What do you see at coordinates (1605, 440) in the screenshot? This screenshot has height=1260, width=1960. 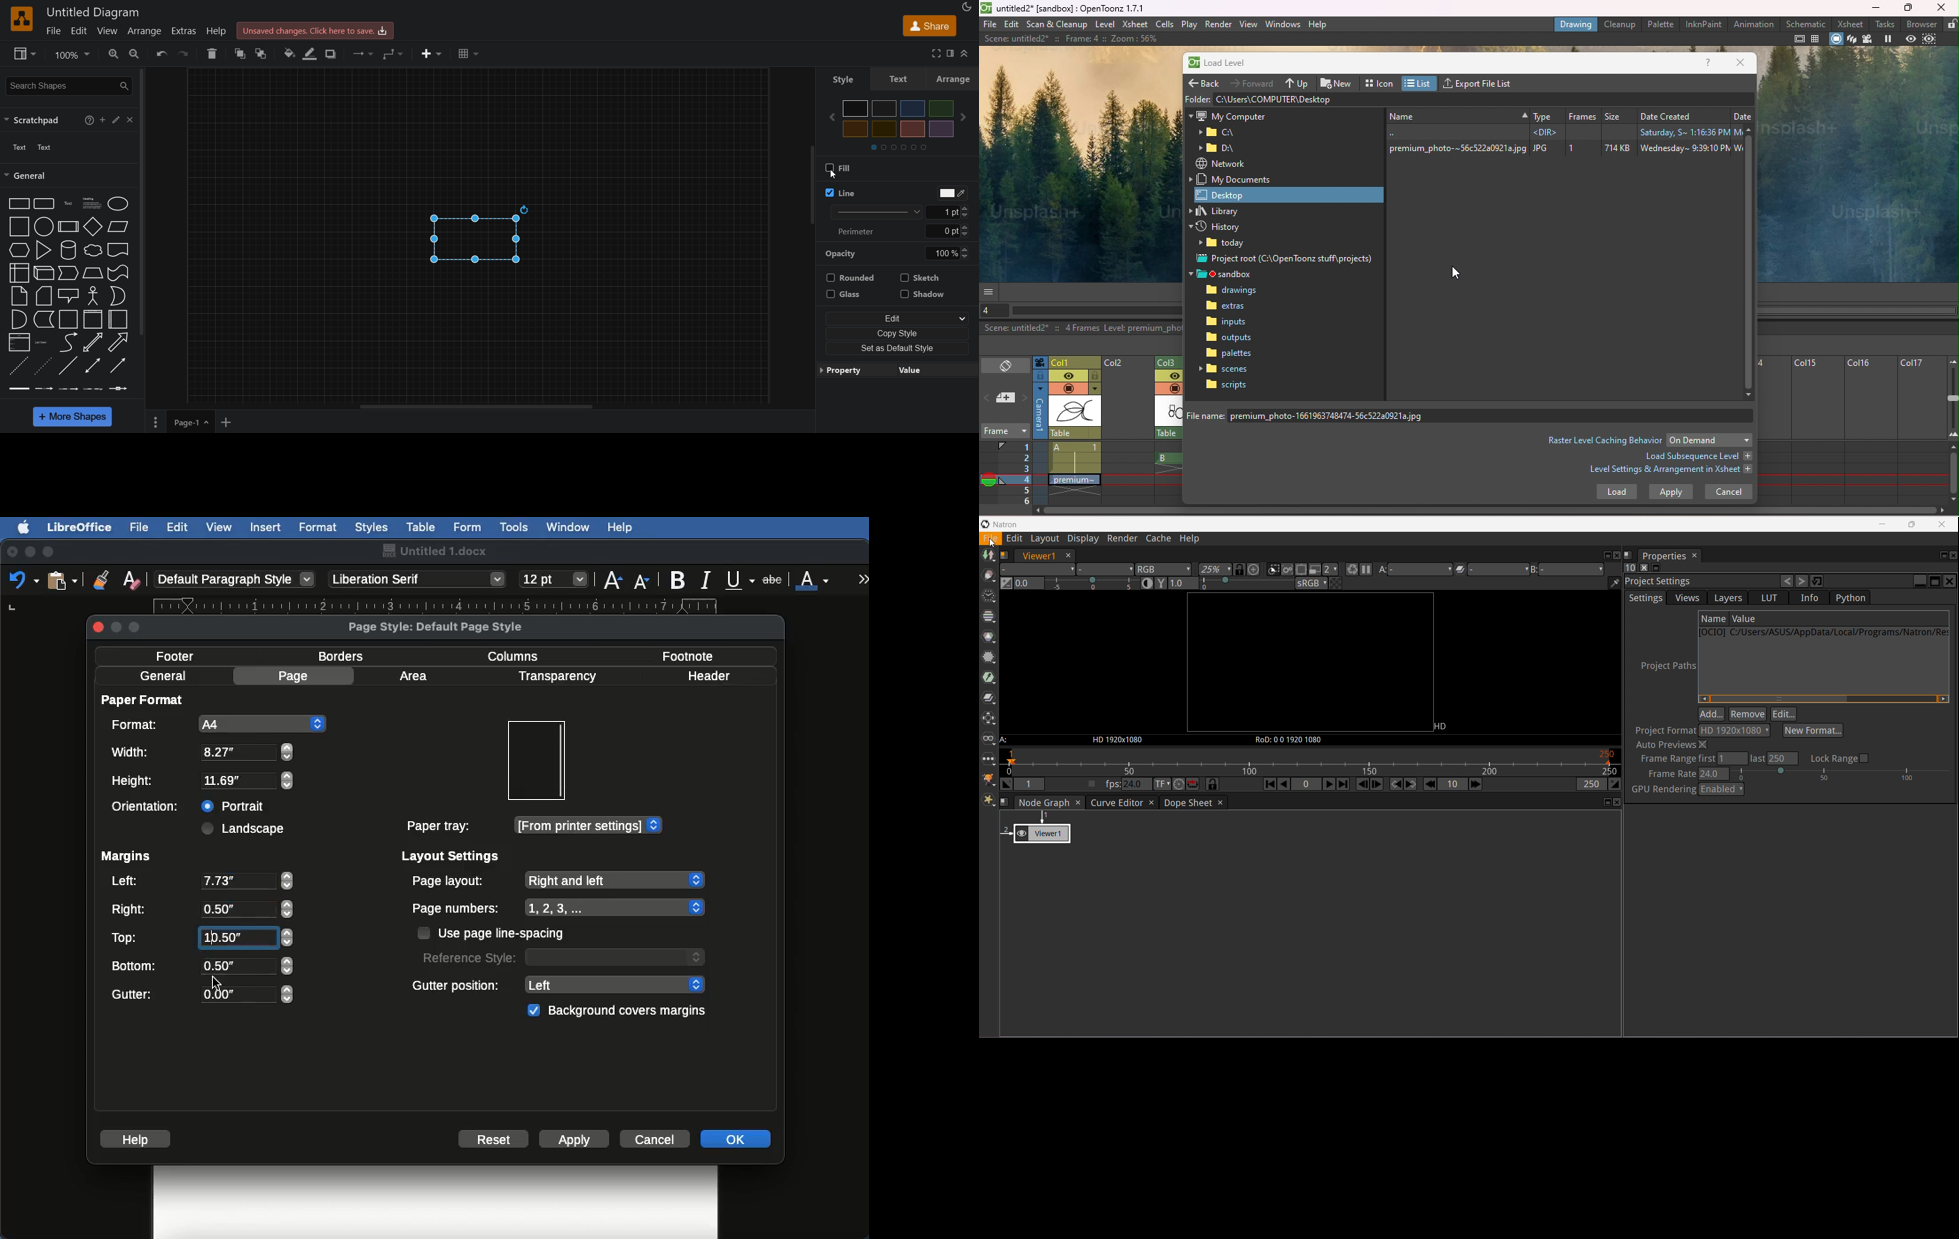 I see `Raster level caching behvior` at bounding box center [1605, 440].